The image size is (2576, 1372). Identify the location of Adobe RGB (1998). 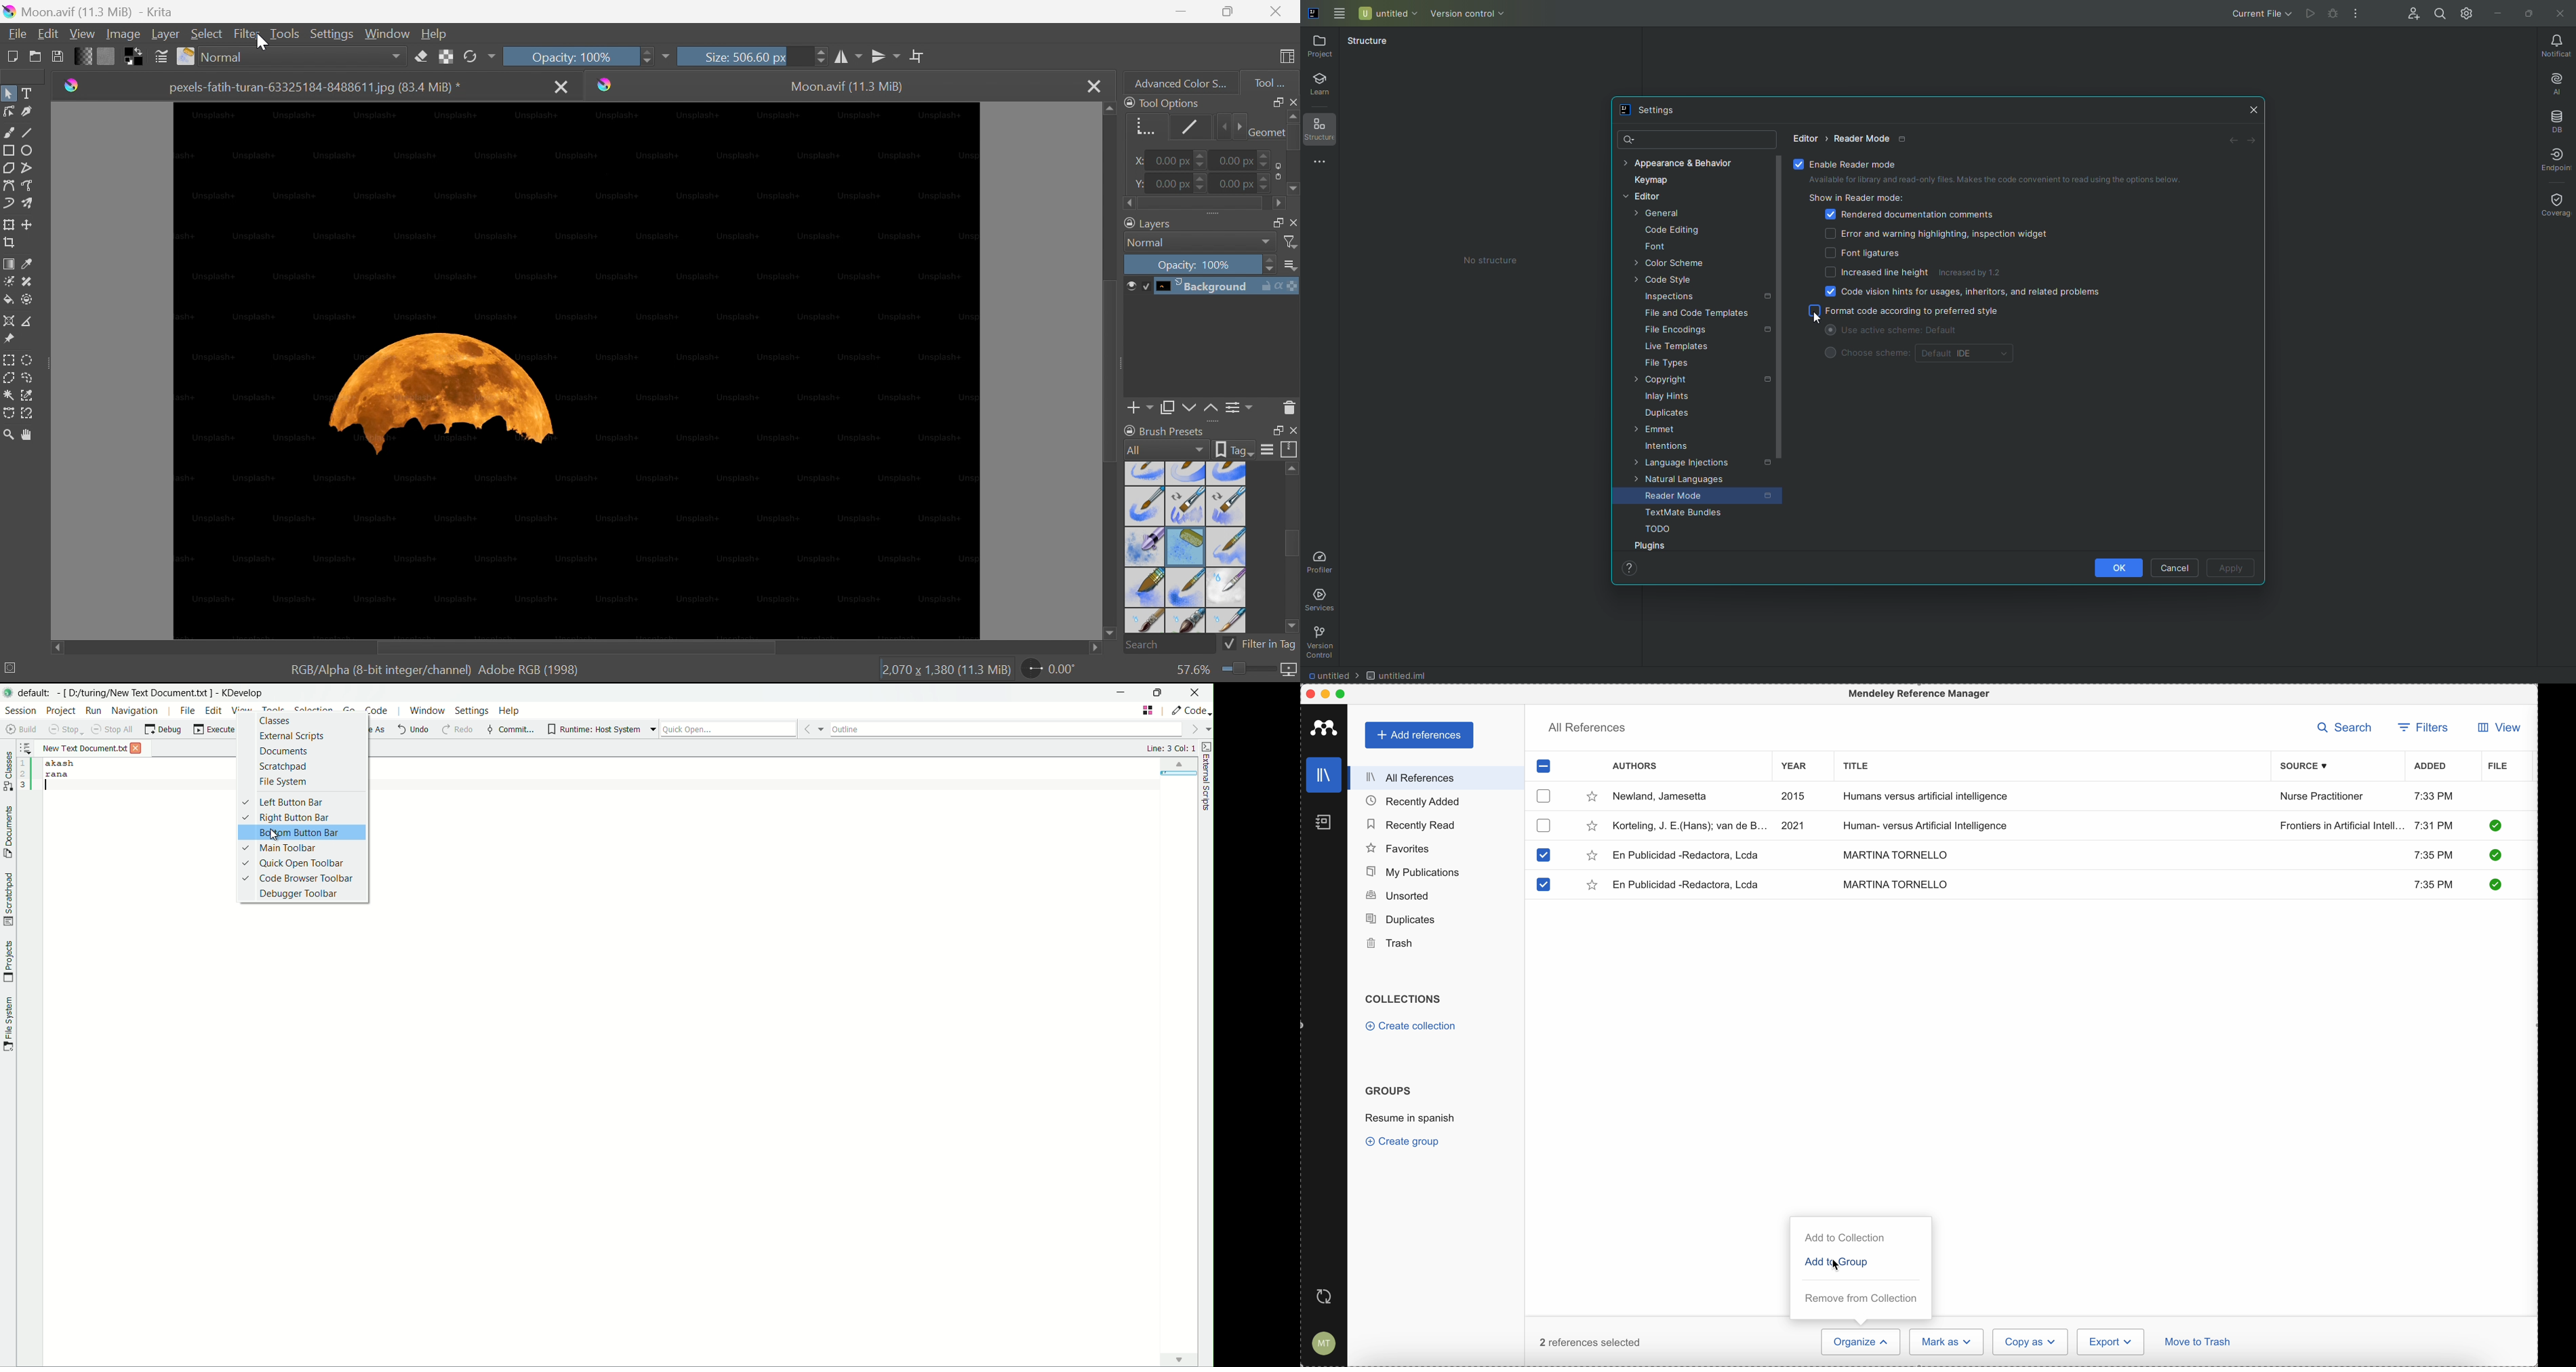
(528, 670).